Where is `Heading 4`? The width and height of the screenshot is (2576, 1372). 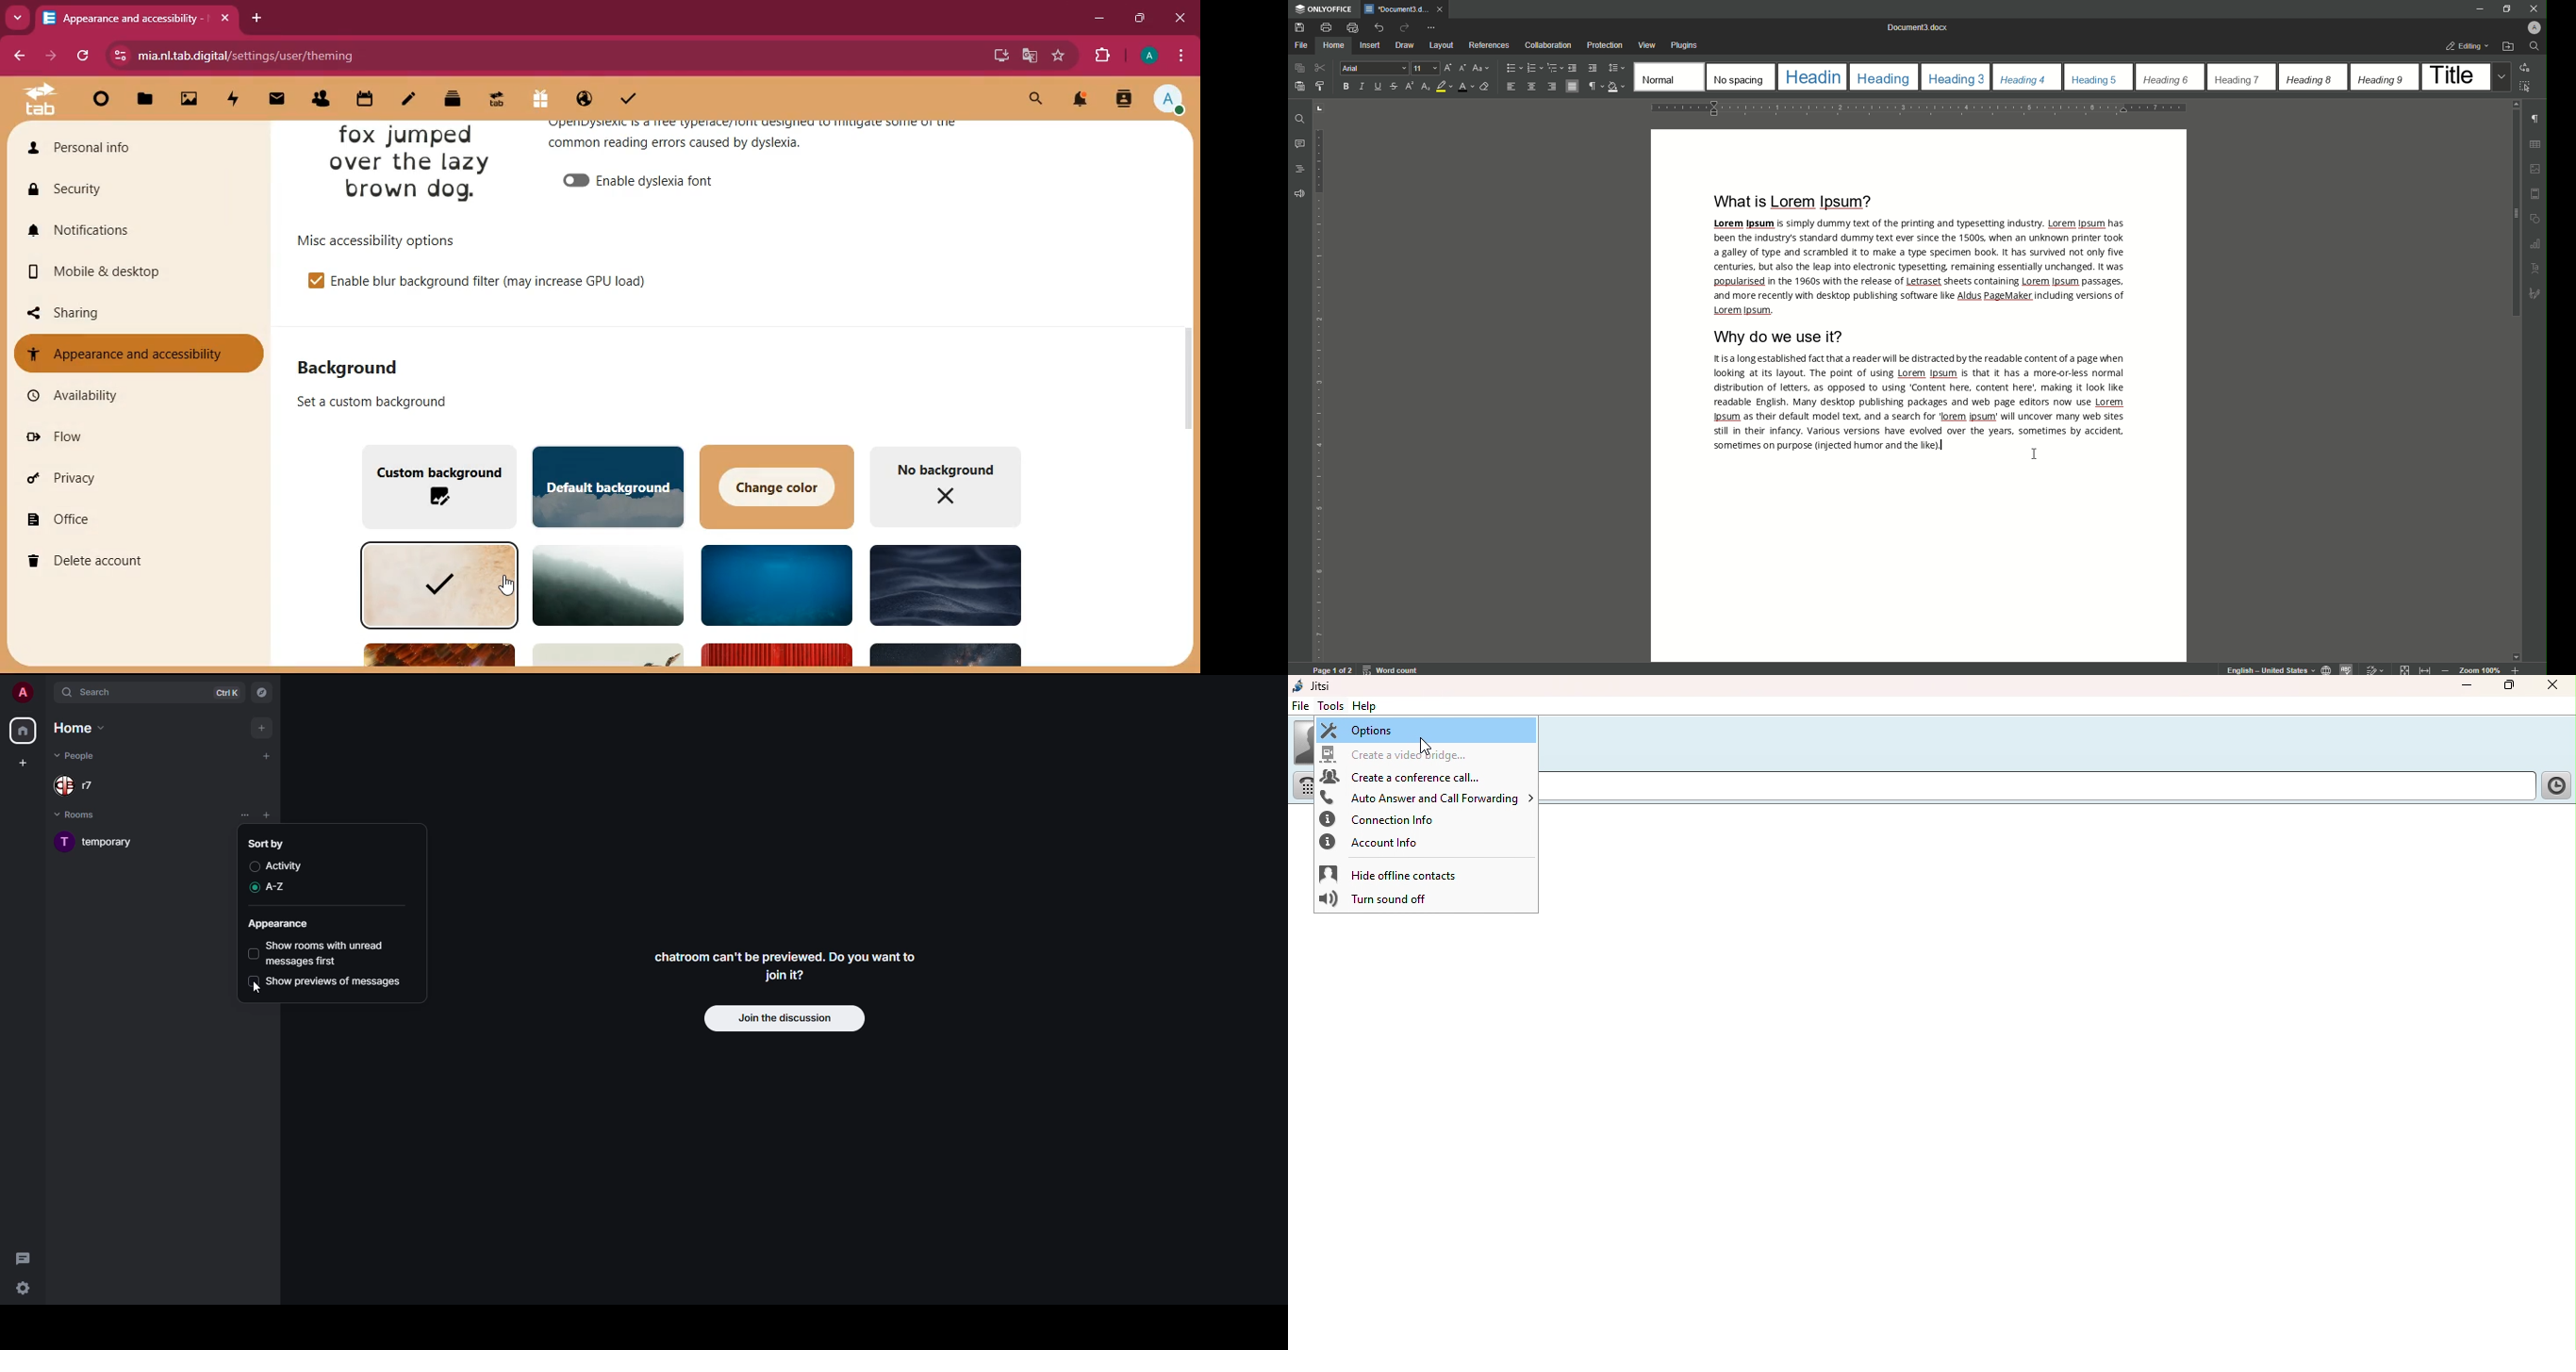
Heading 4 is located at coordinates (2024, 78).